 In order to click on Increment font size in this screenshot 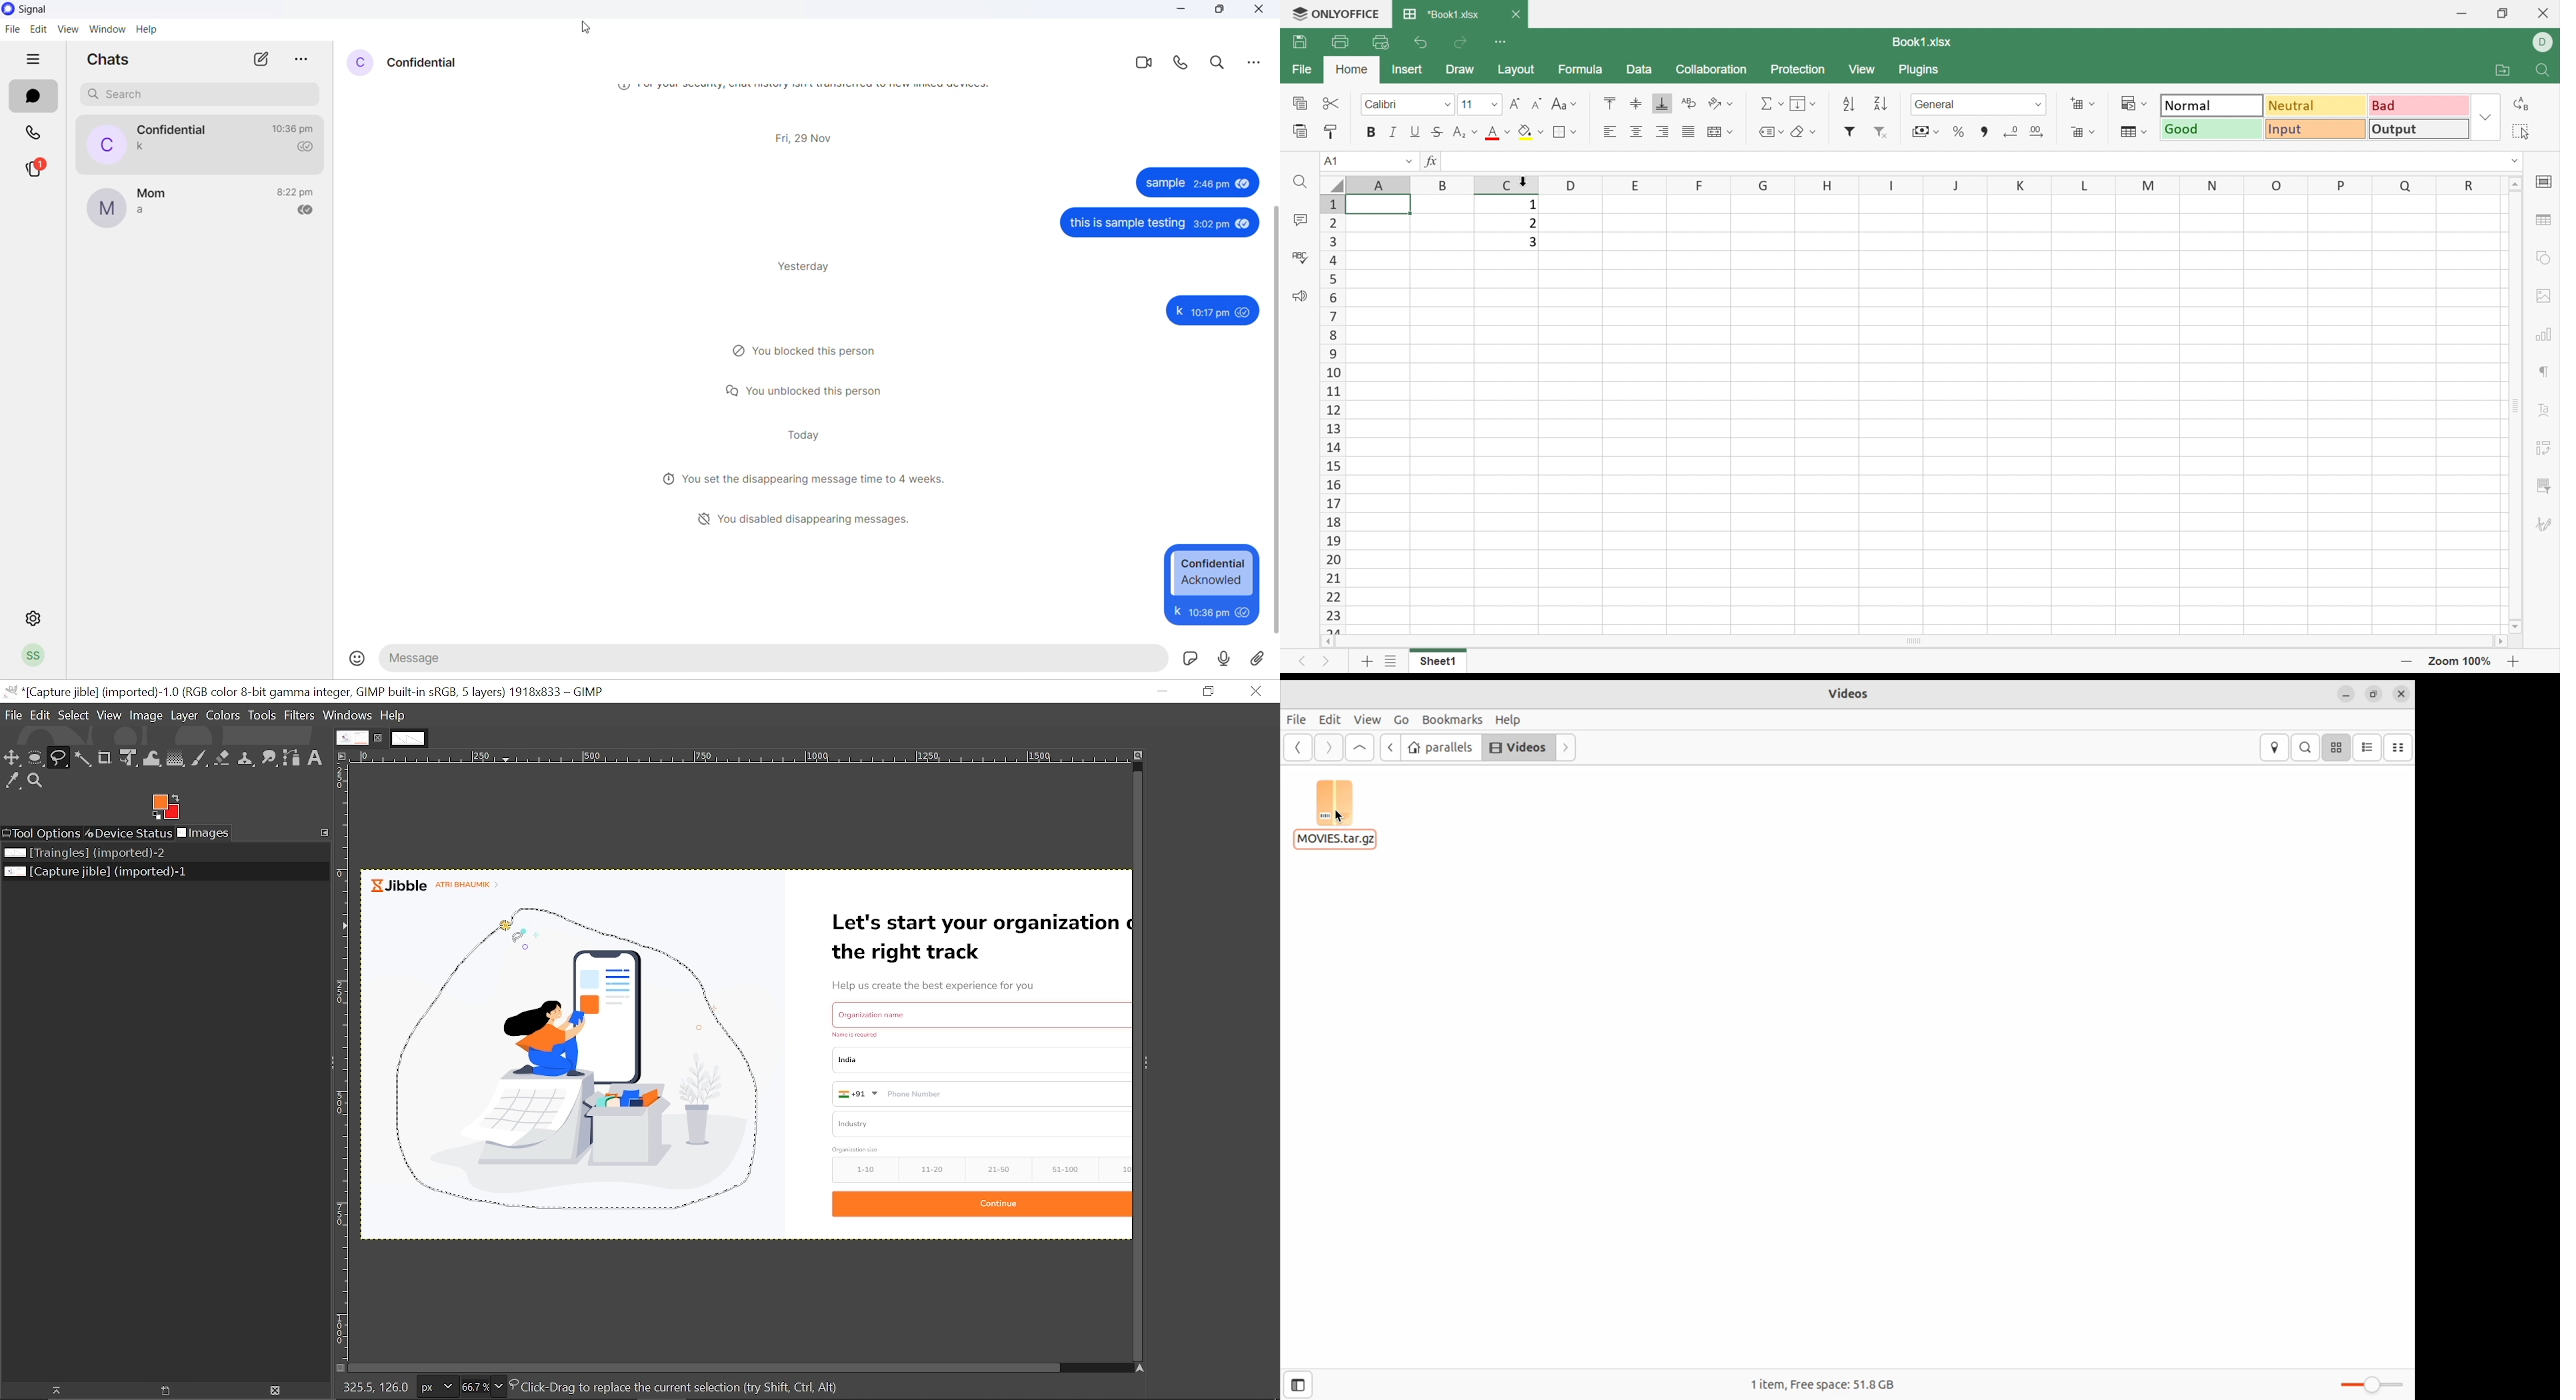, I will do `click(1516, 104)`.